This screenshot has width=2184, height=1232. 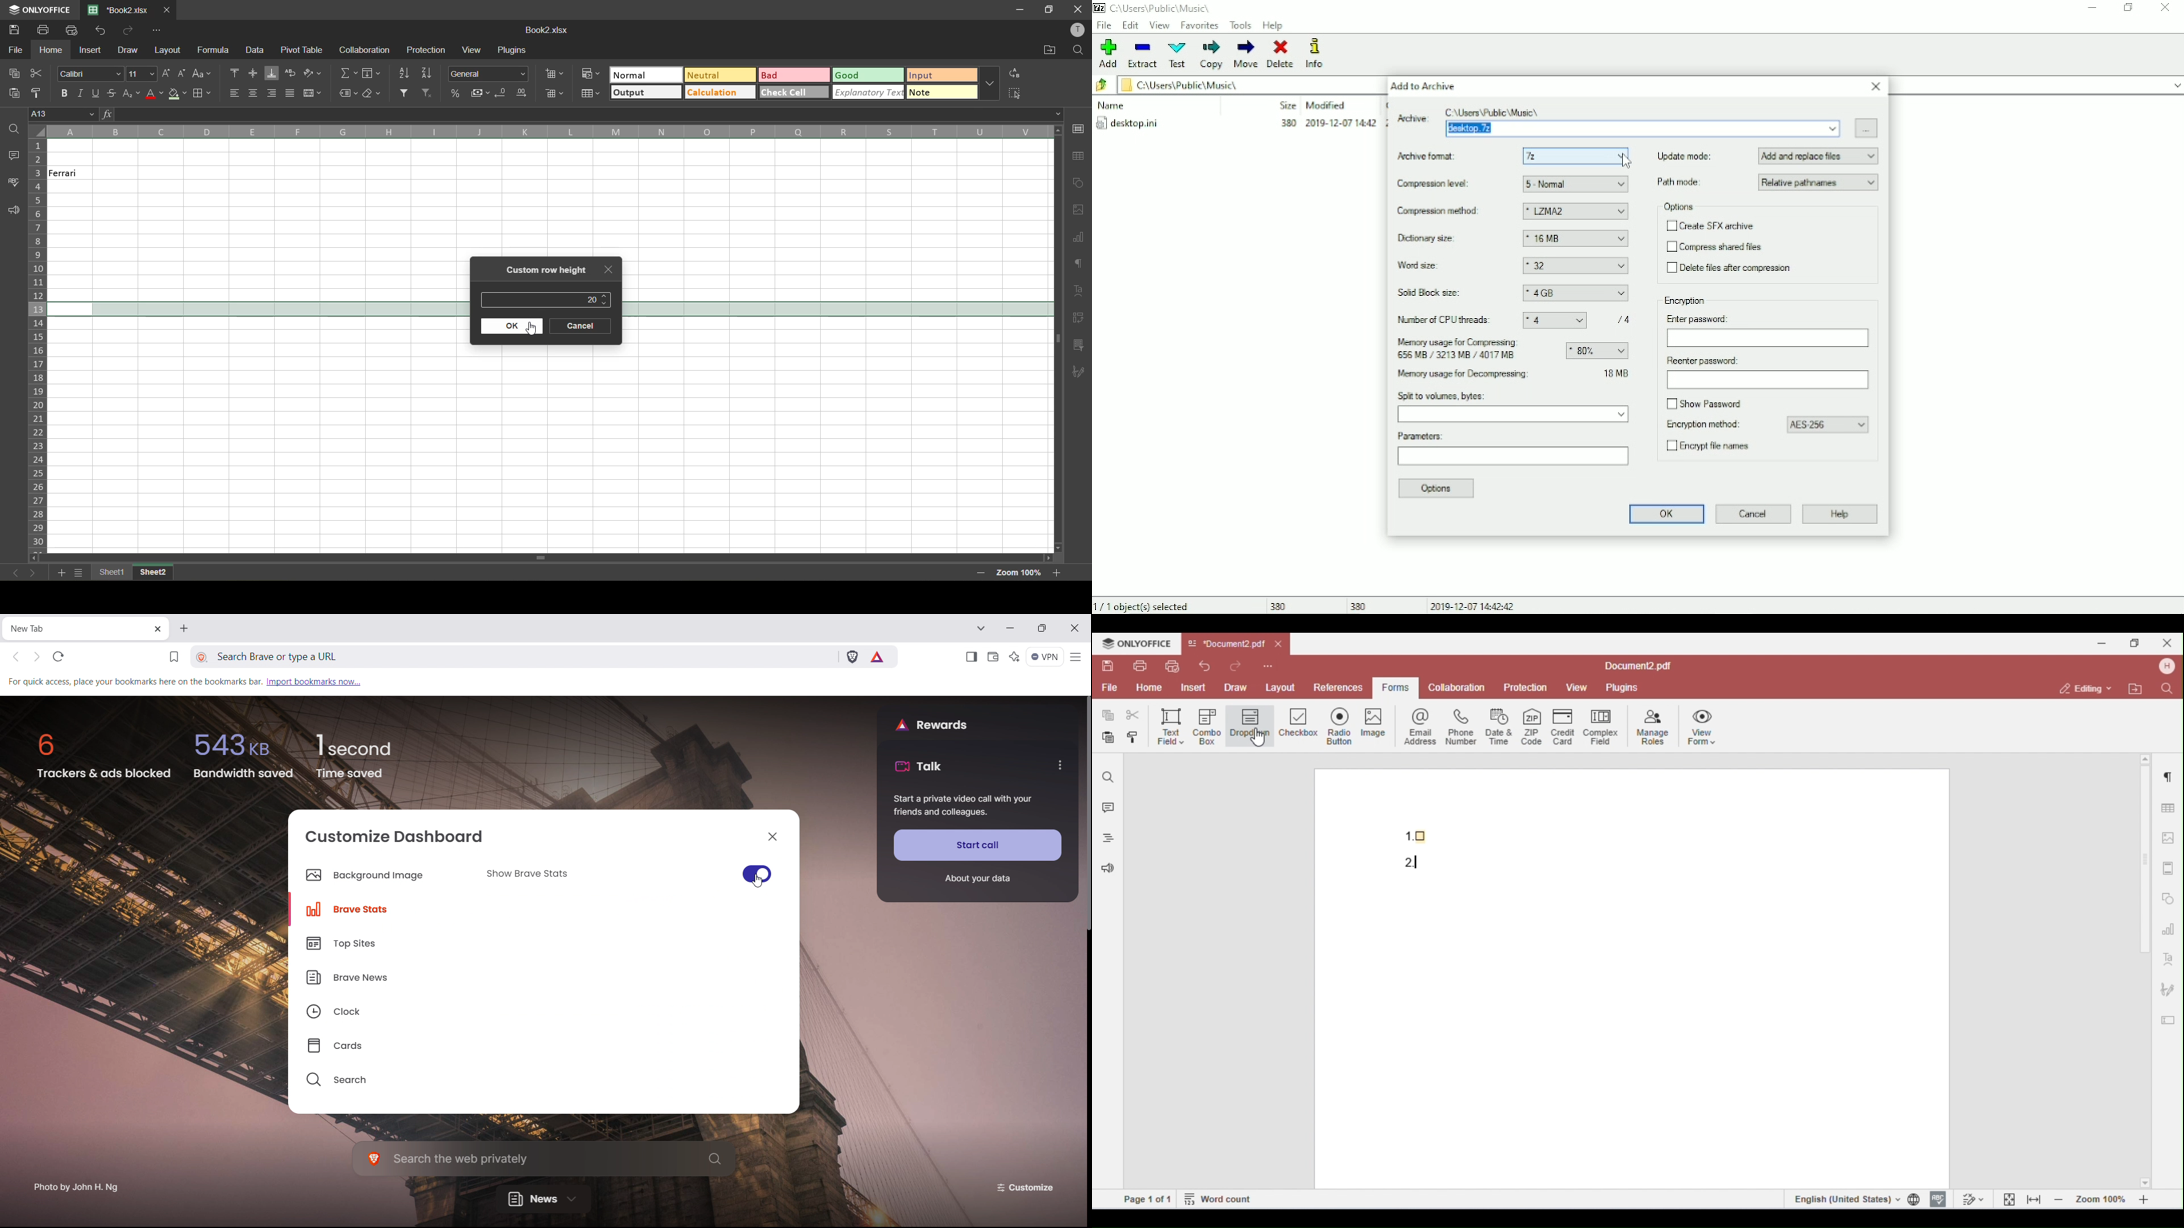 What do you see at coordinates (258, 310) in the screenshot?
I see `selected row` at bounding box center [258, 310].